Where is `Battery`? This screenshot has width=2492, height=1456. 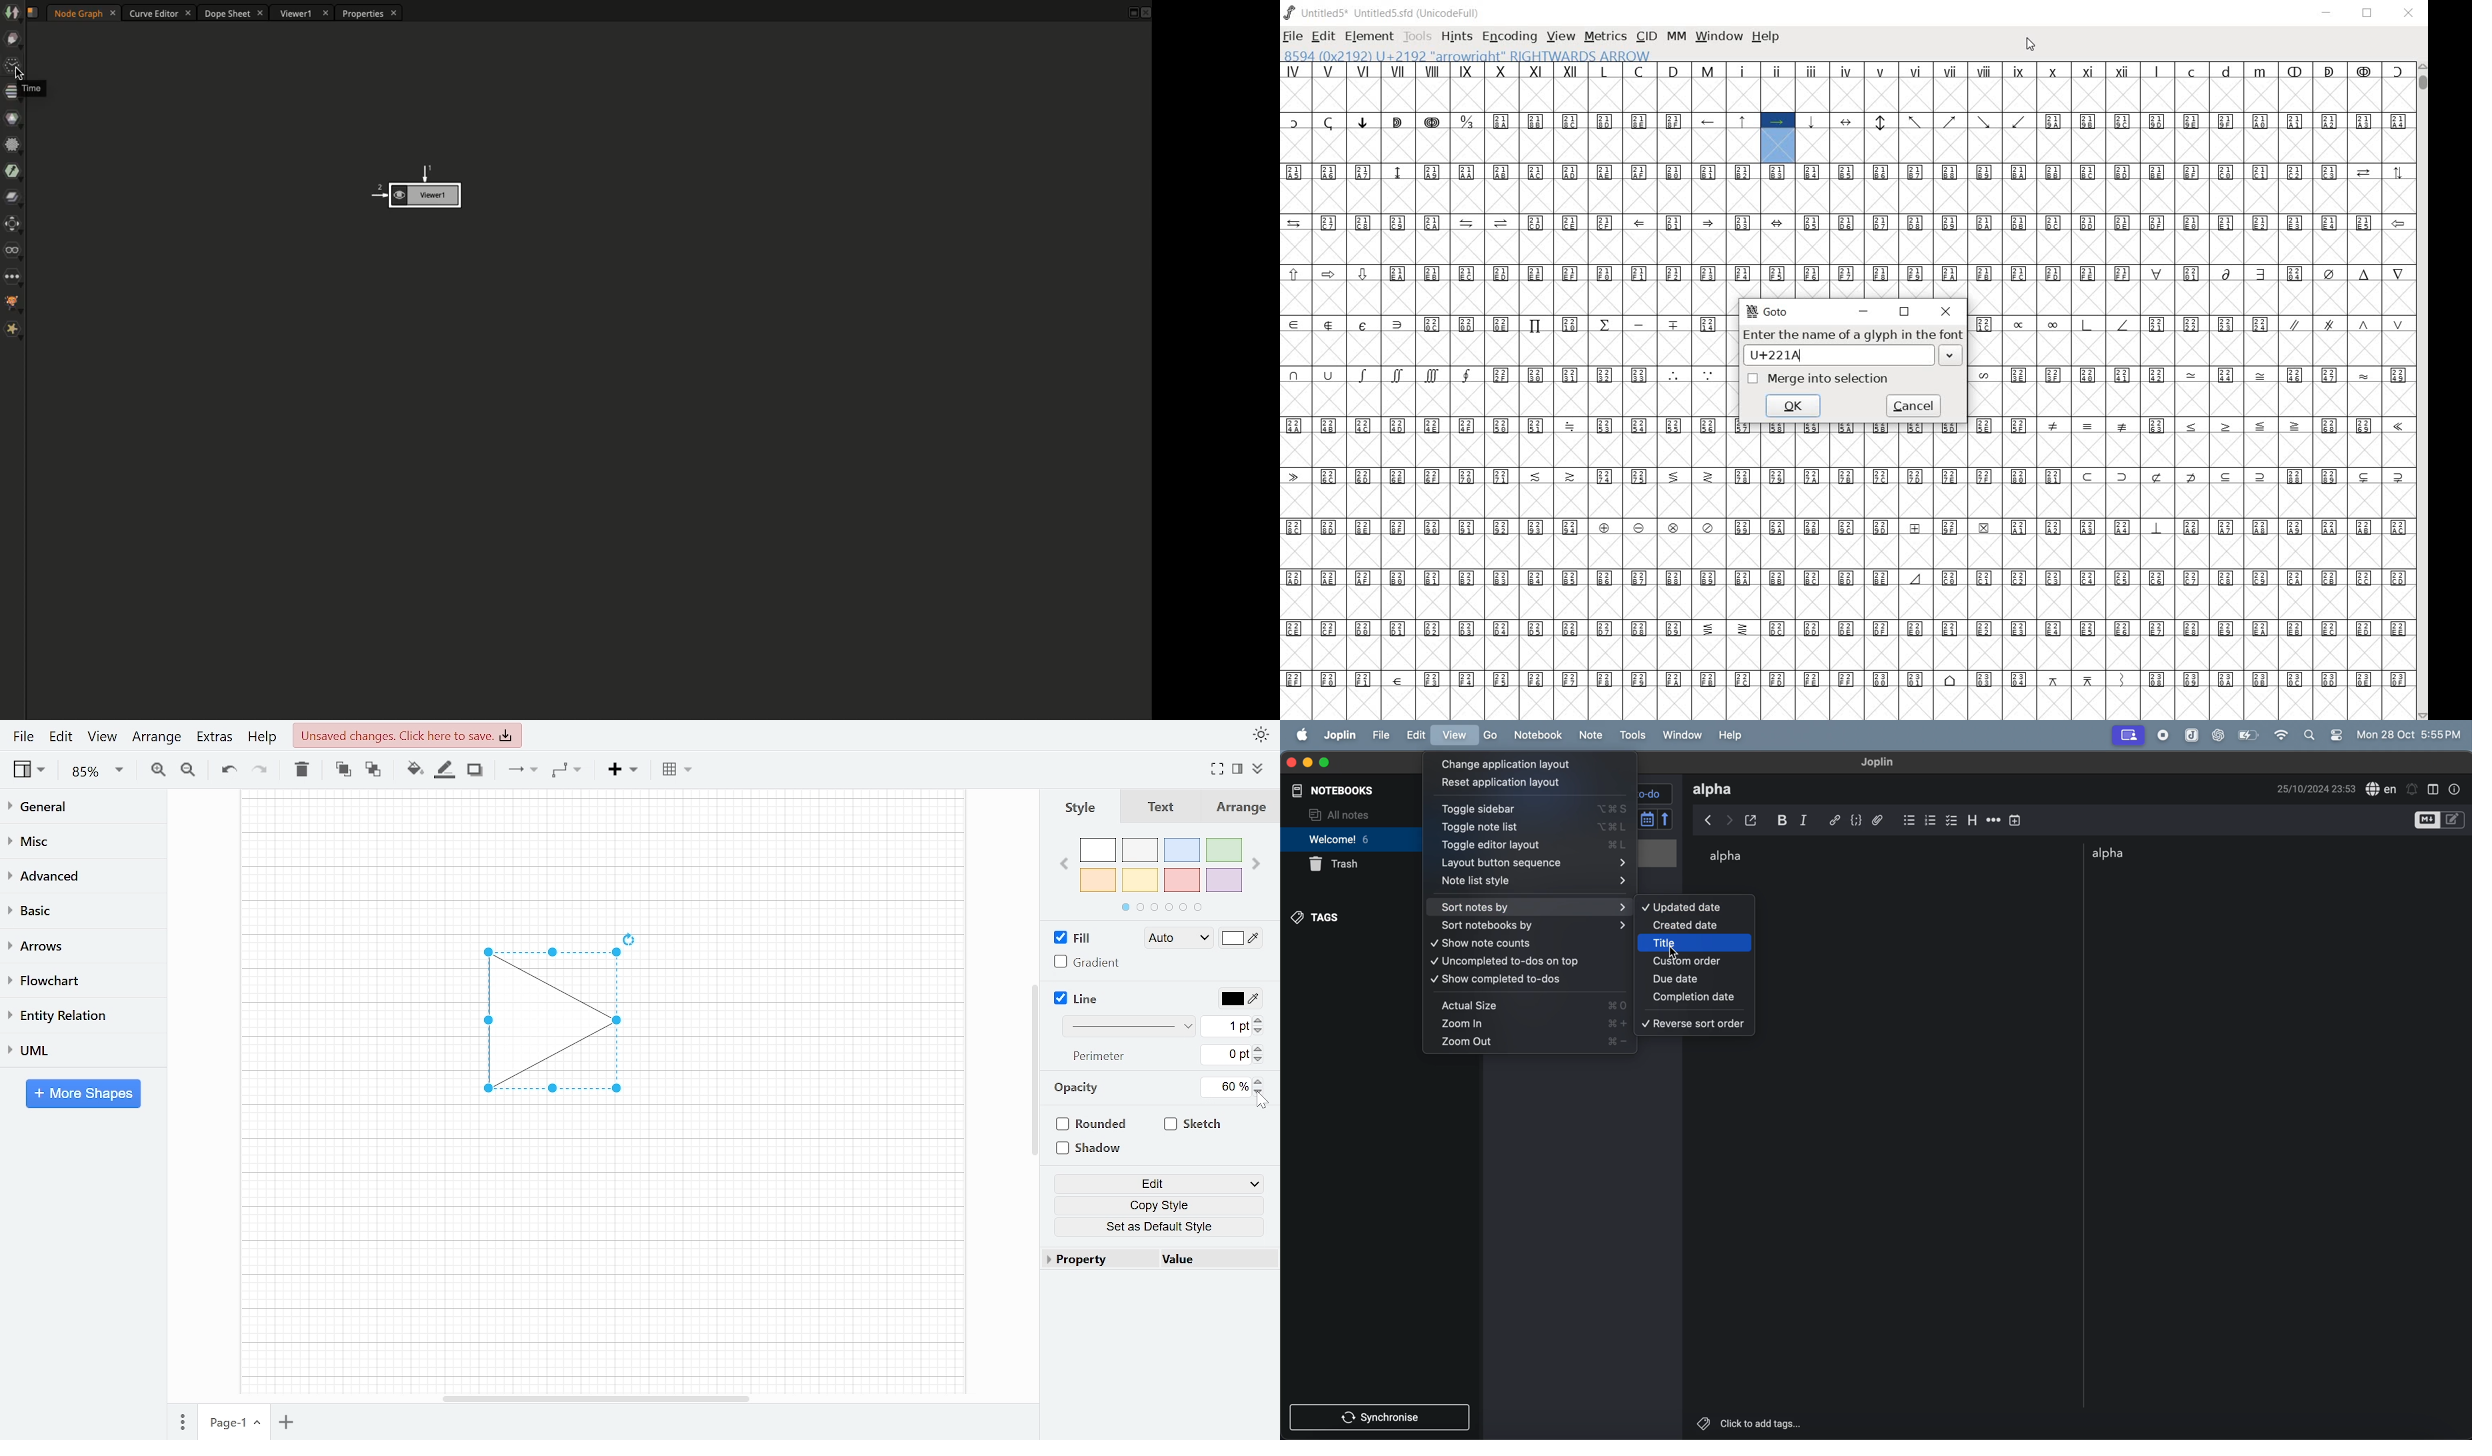
Battery is located at coordinates (2248, 734).